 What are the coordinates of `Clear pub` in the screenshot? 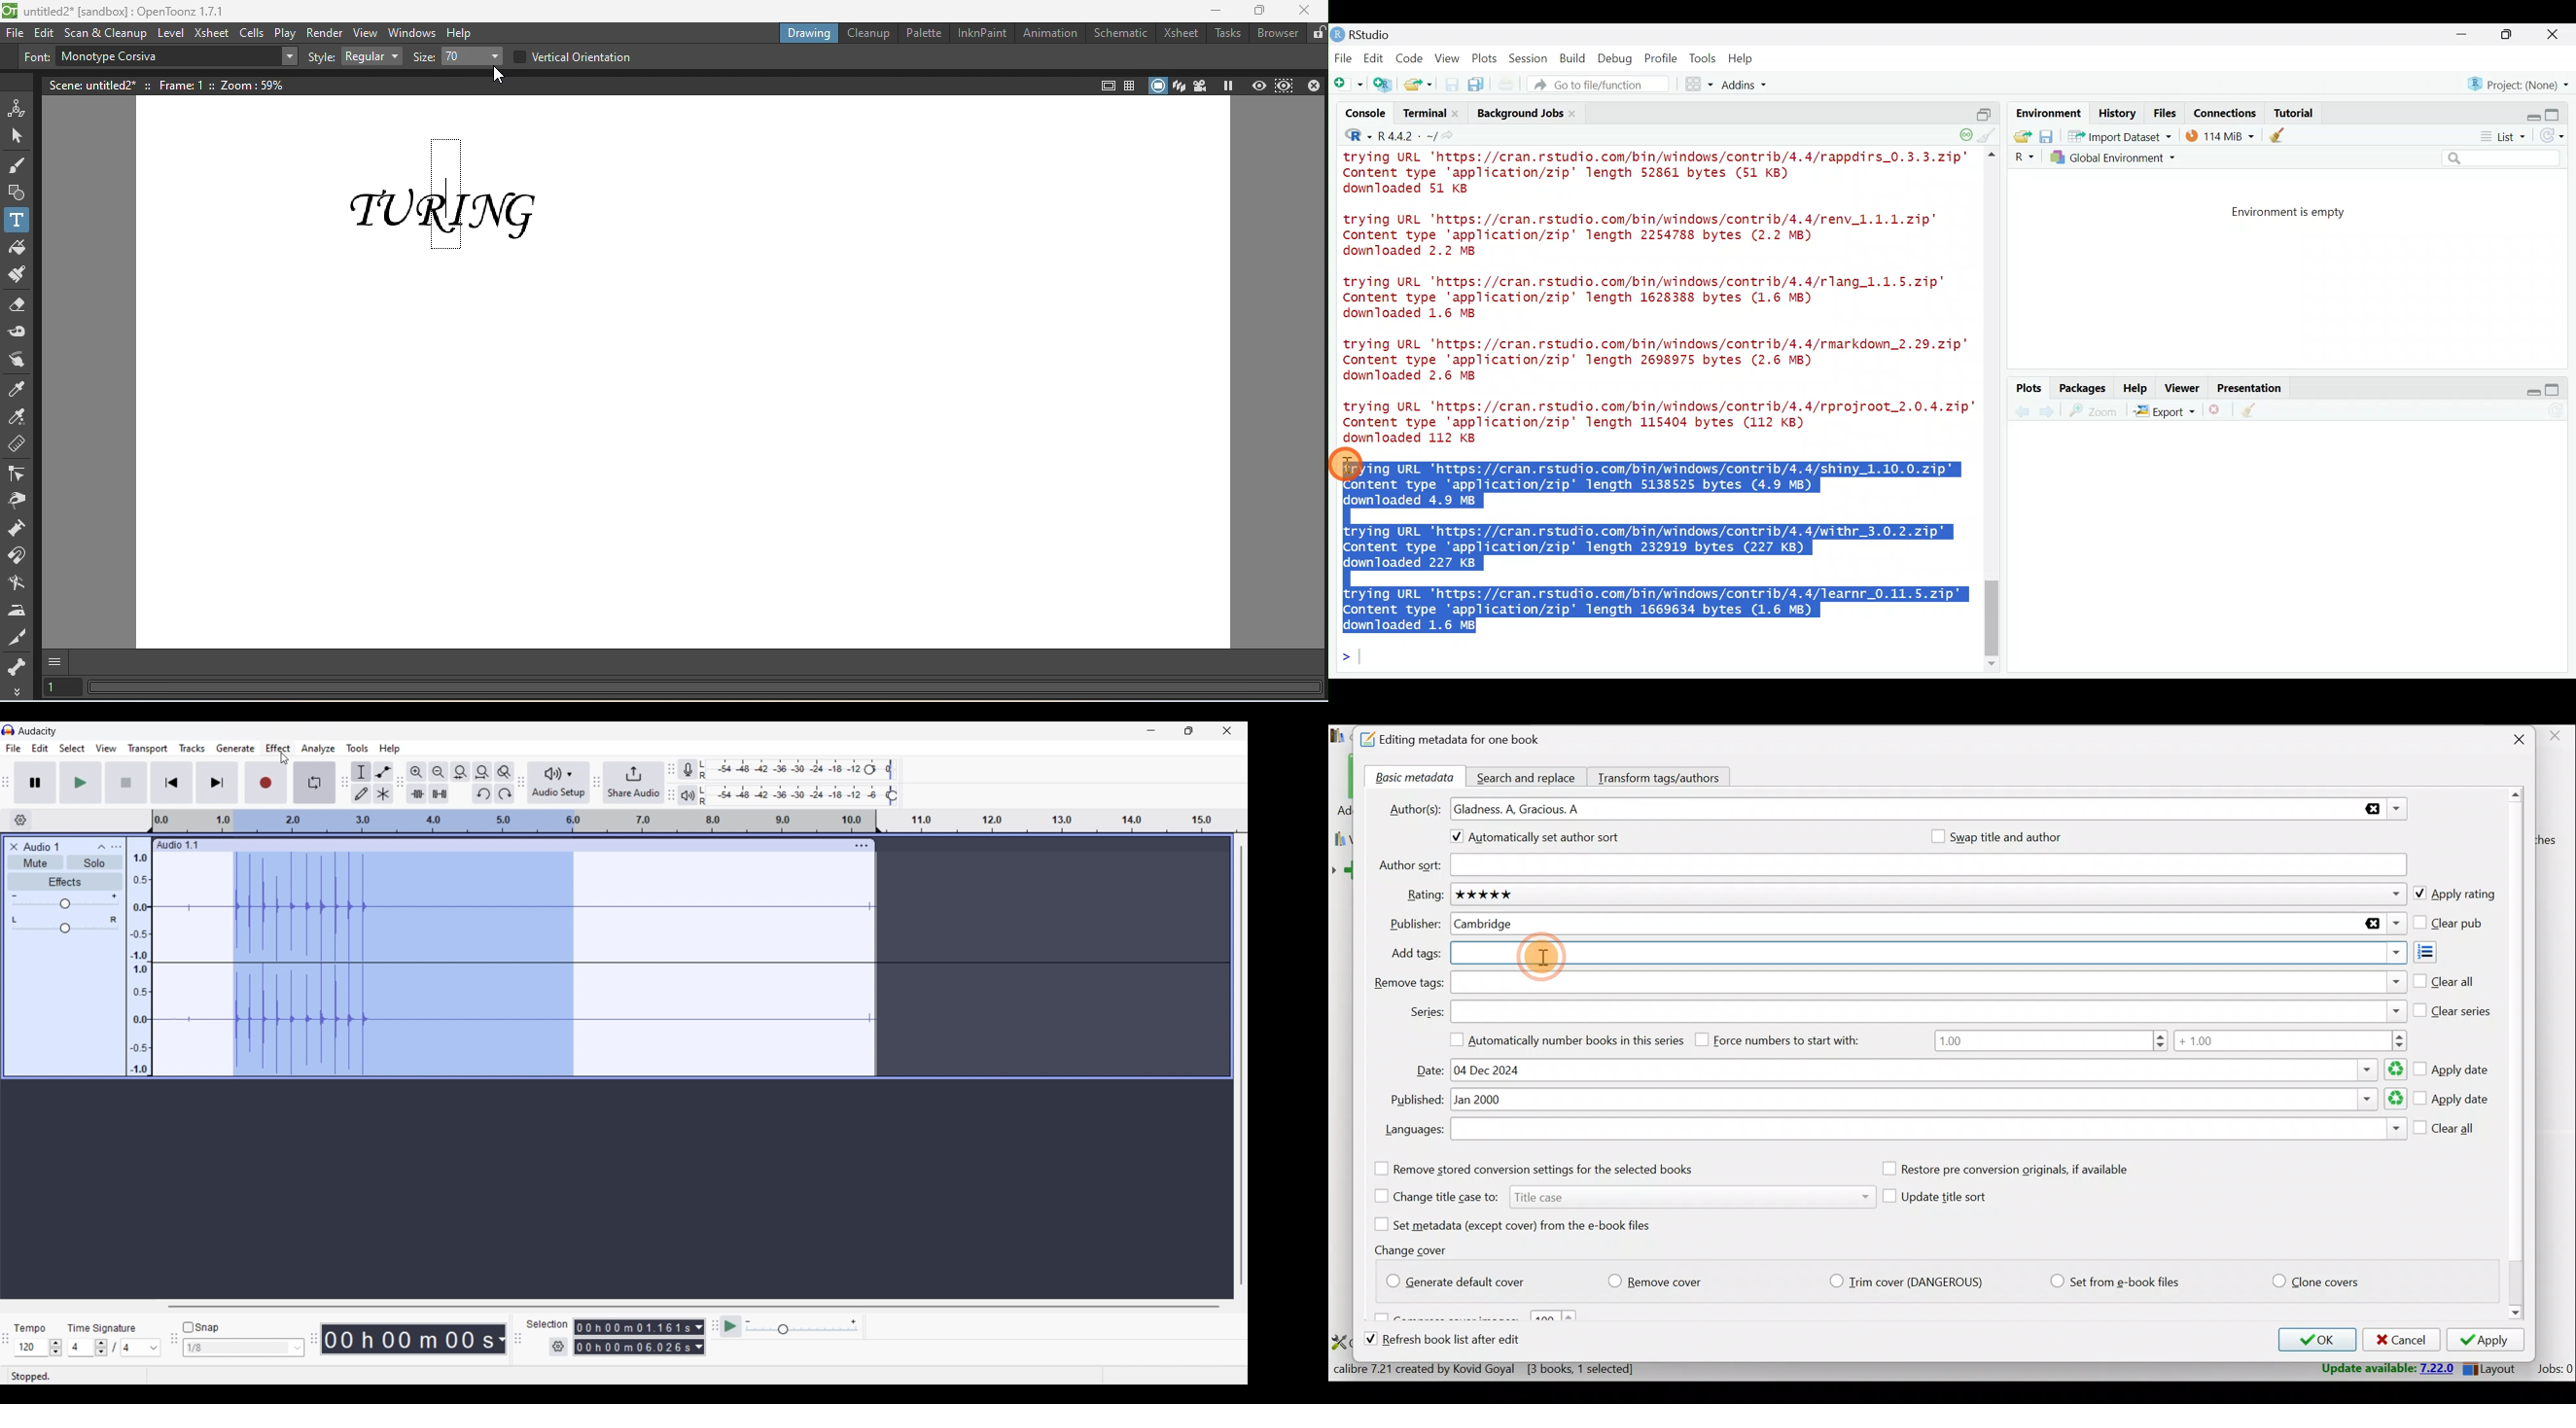 It's located at (2451, 924).